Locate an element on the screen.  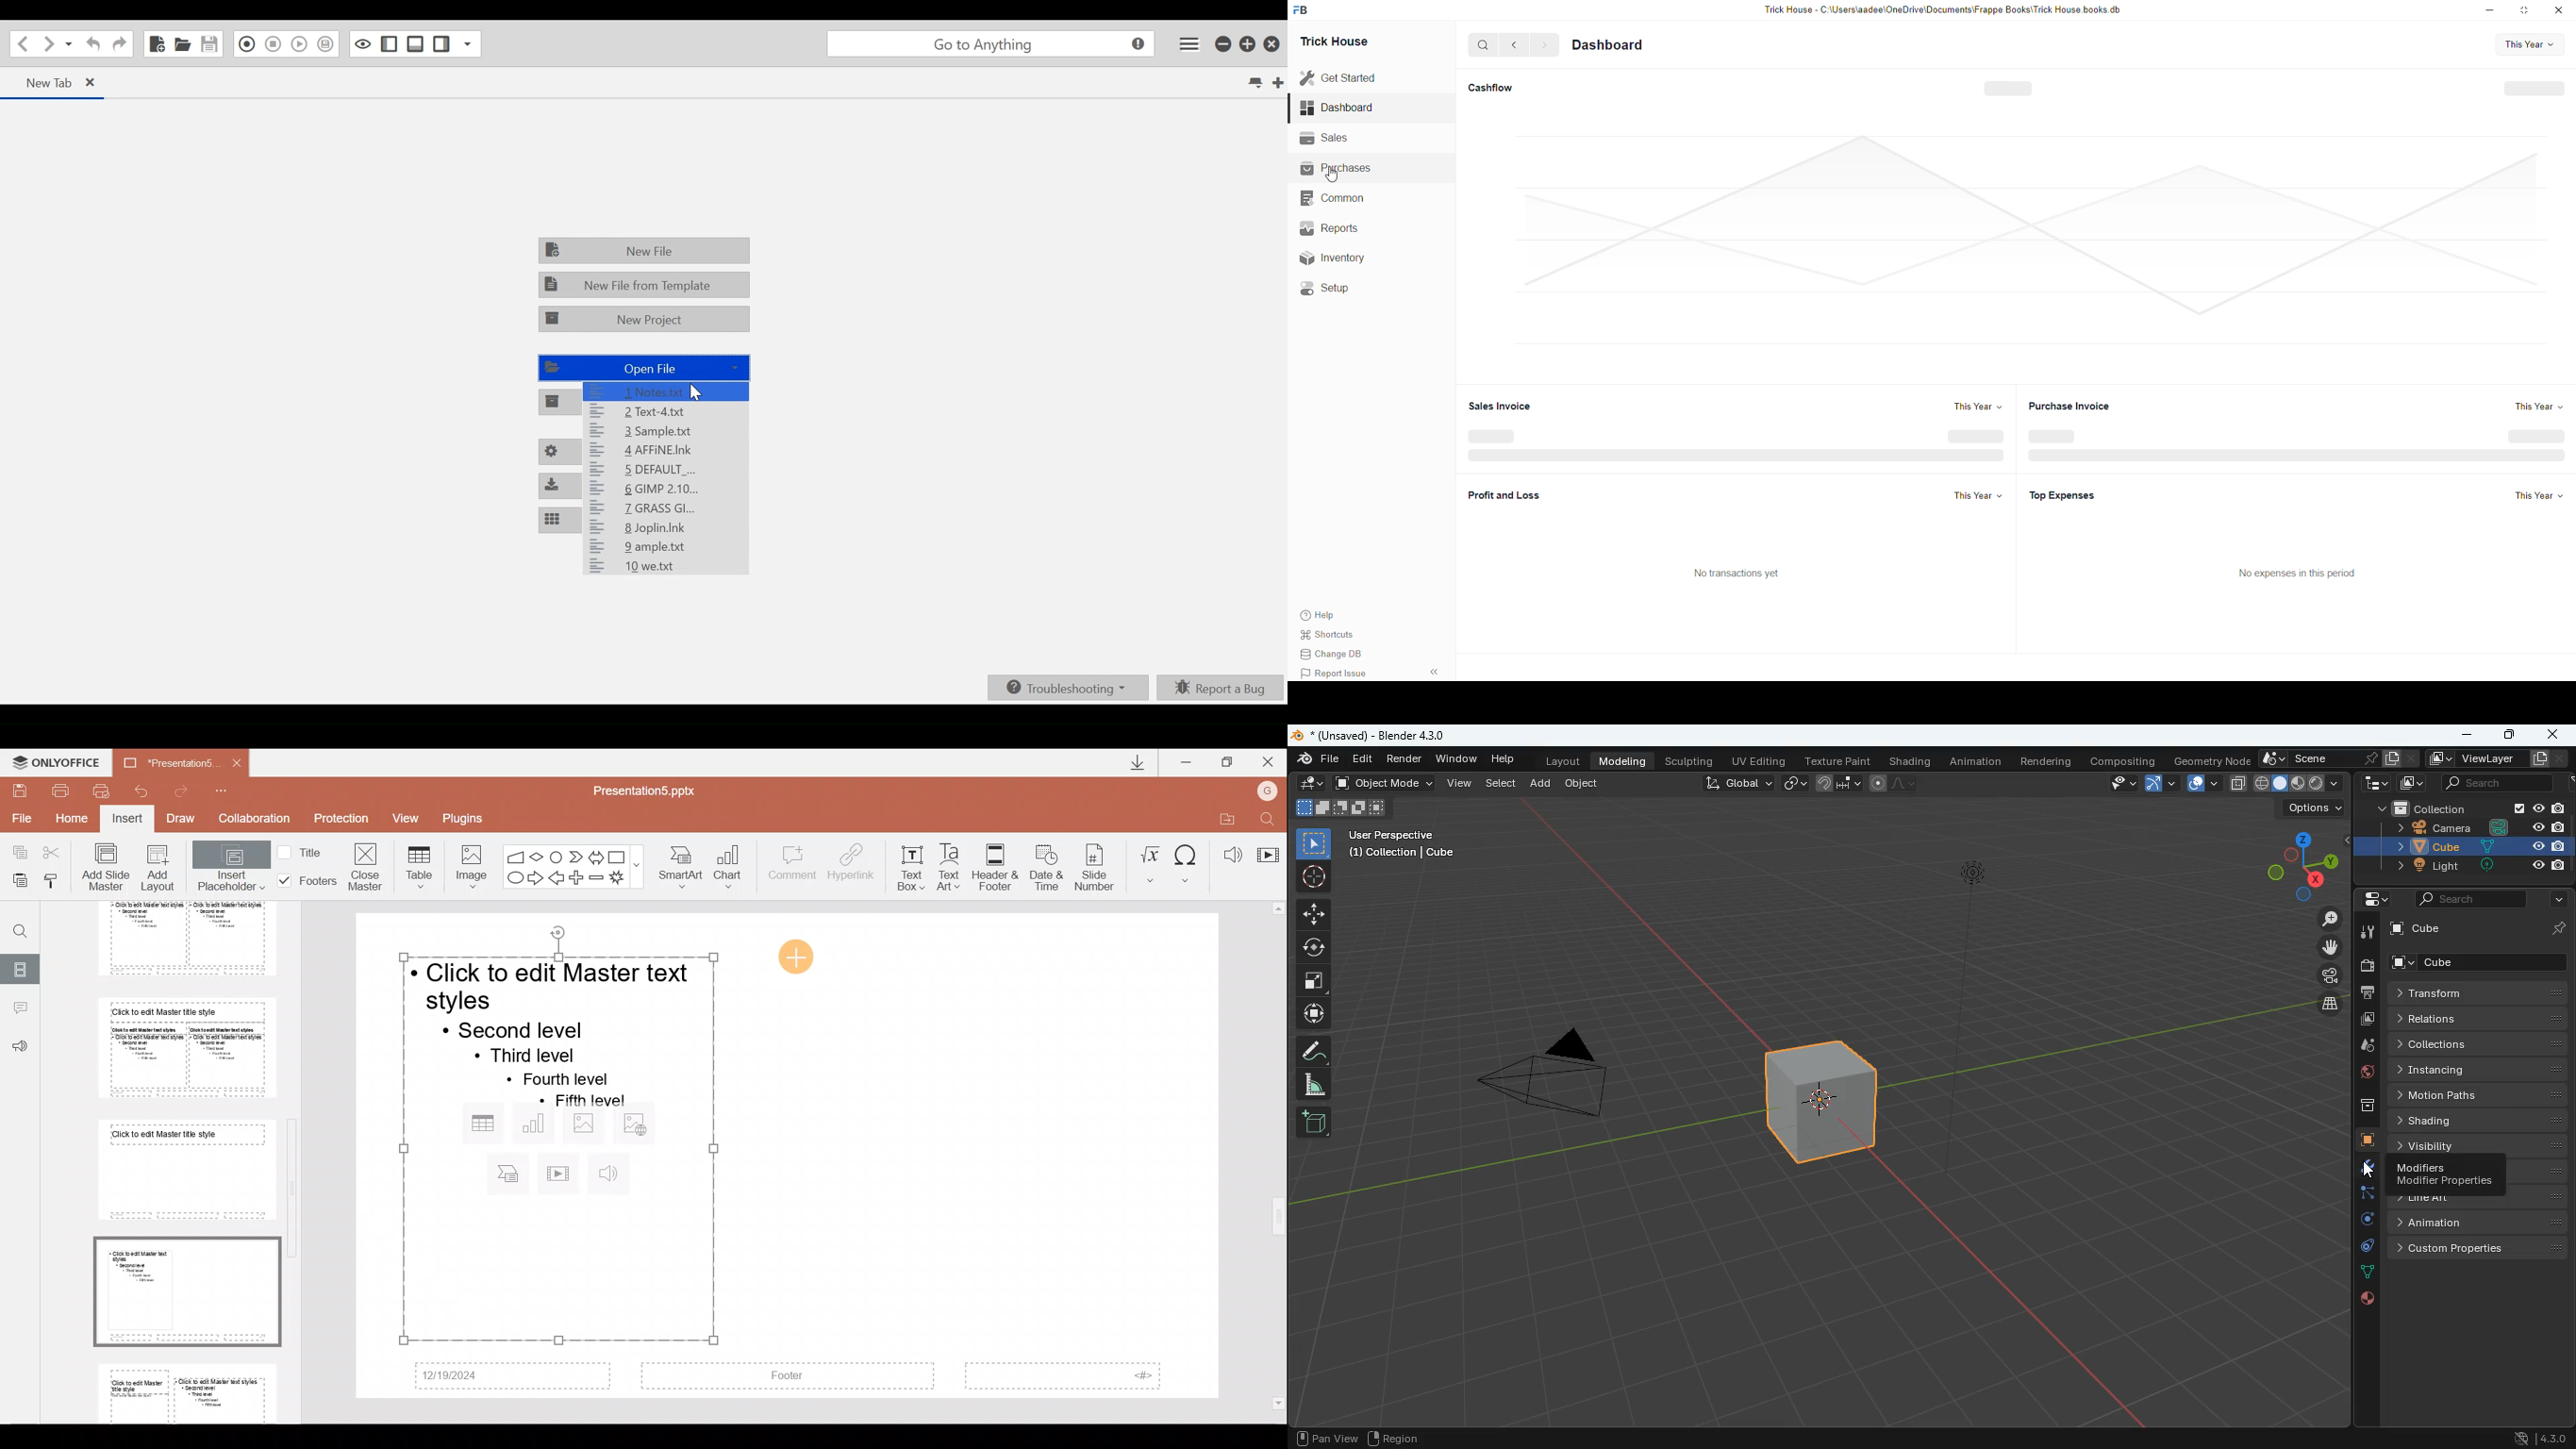
dimensions is located at coordinates (2297, 865).